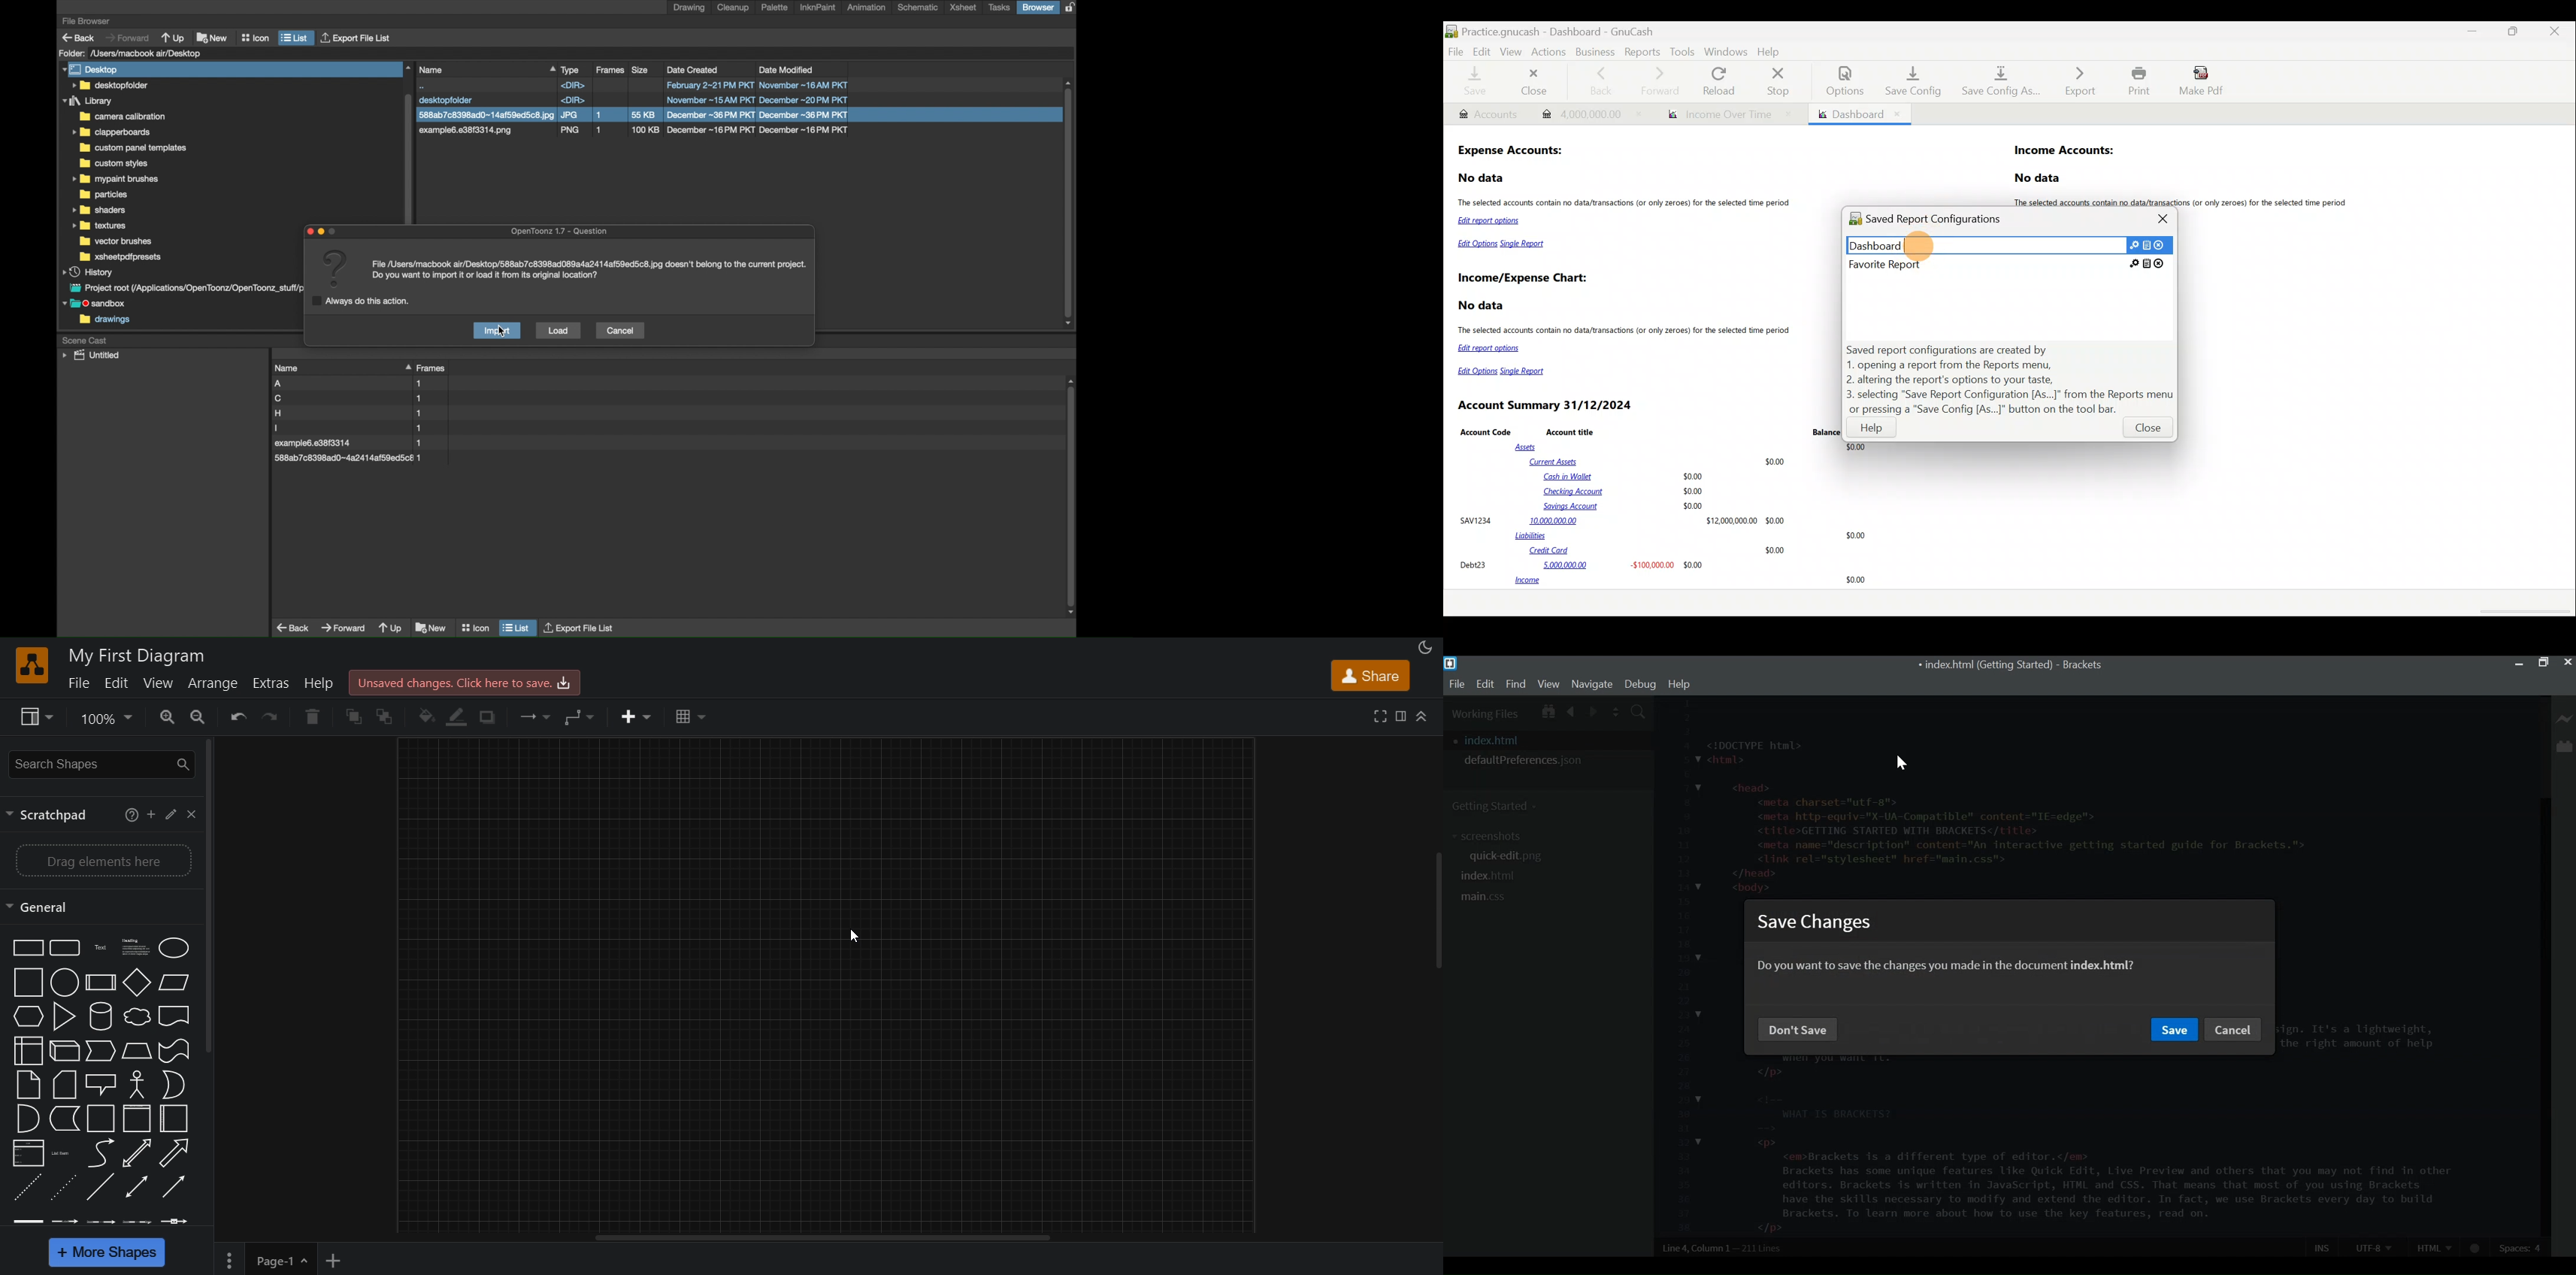  Describe the element at coordinates (1512, 52) in the screenshot. I see `View` at that location.